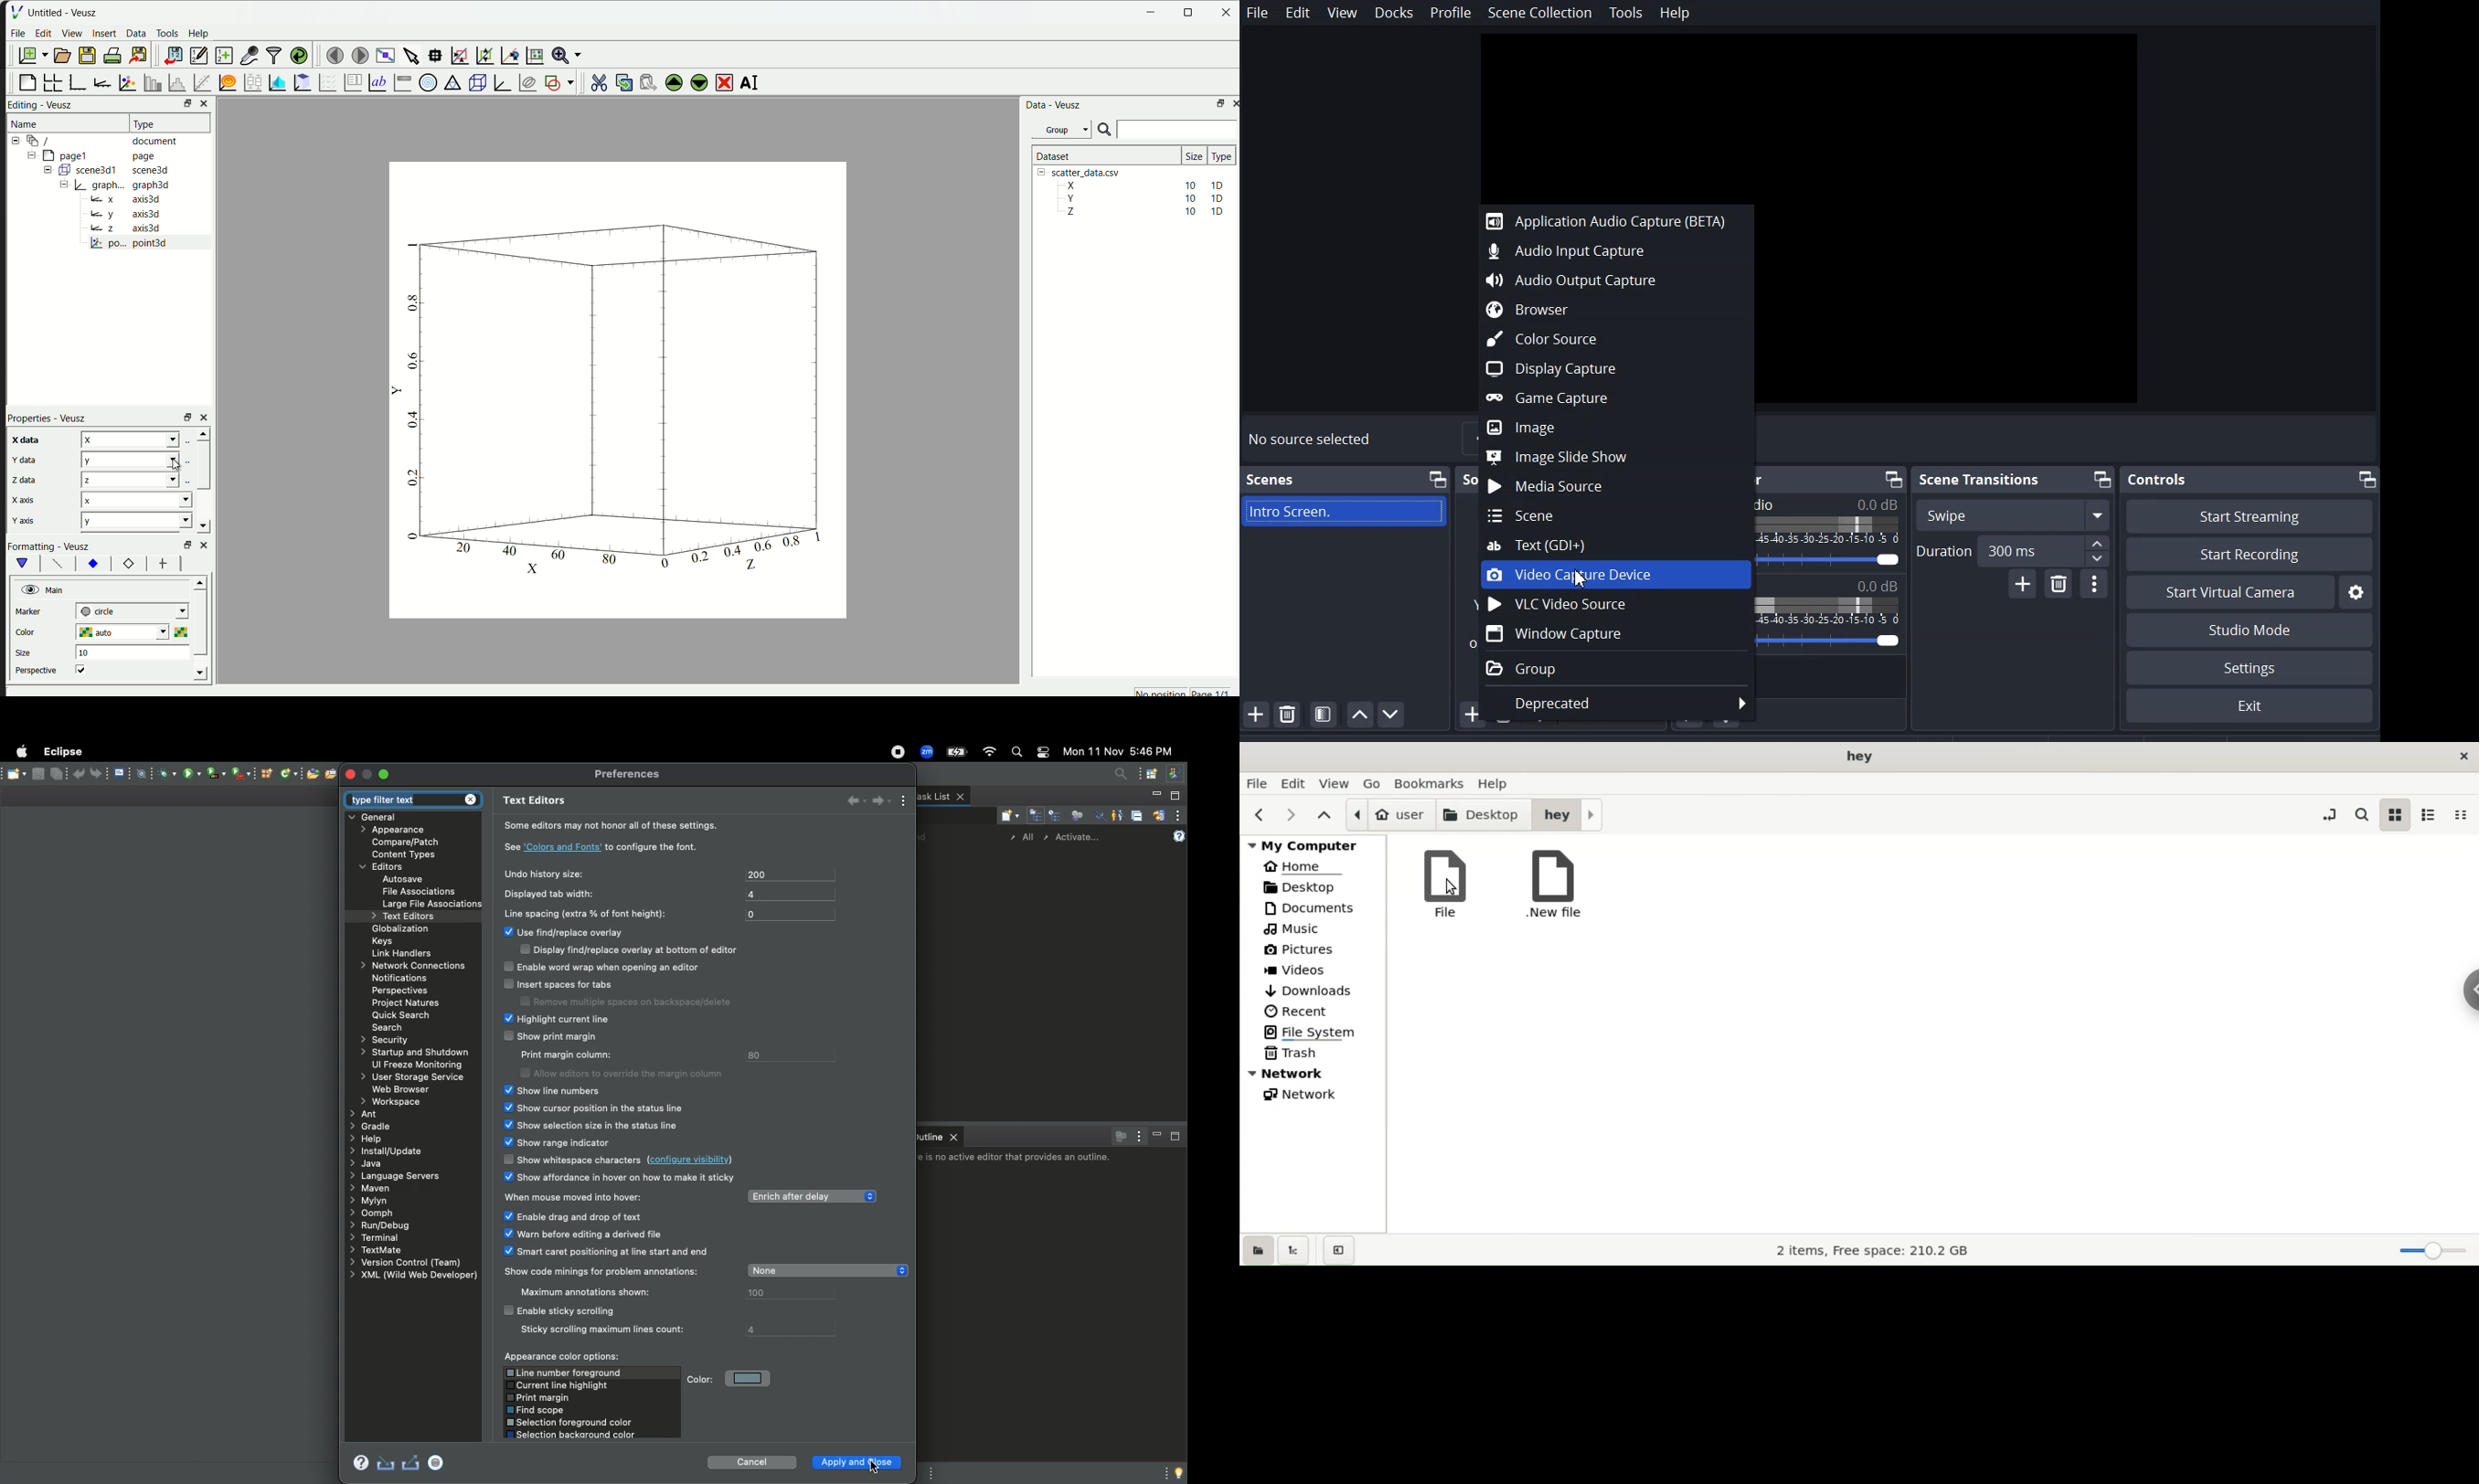 Image resolution: width=2492 pixels, height=1484 pixels. Describe the element at coordinates (47, 418) in the screenshot. I see `Properties - Veusz` at that location.